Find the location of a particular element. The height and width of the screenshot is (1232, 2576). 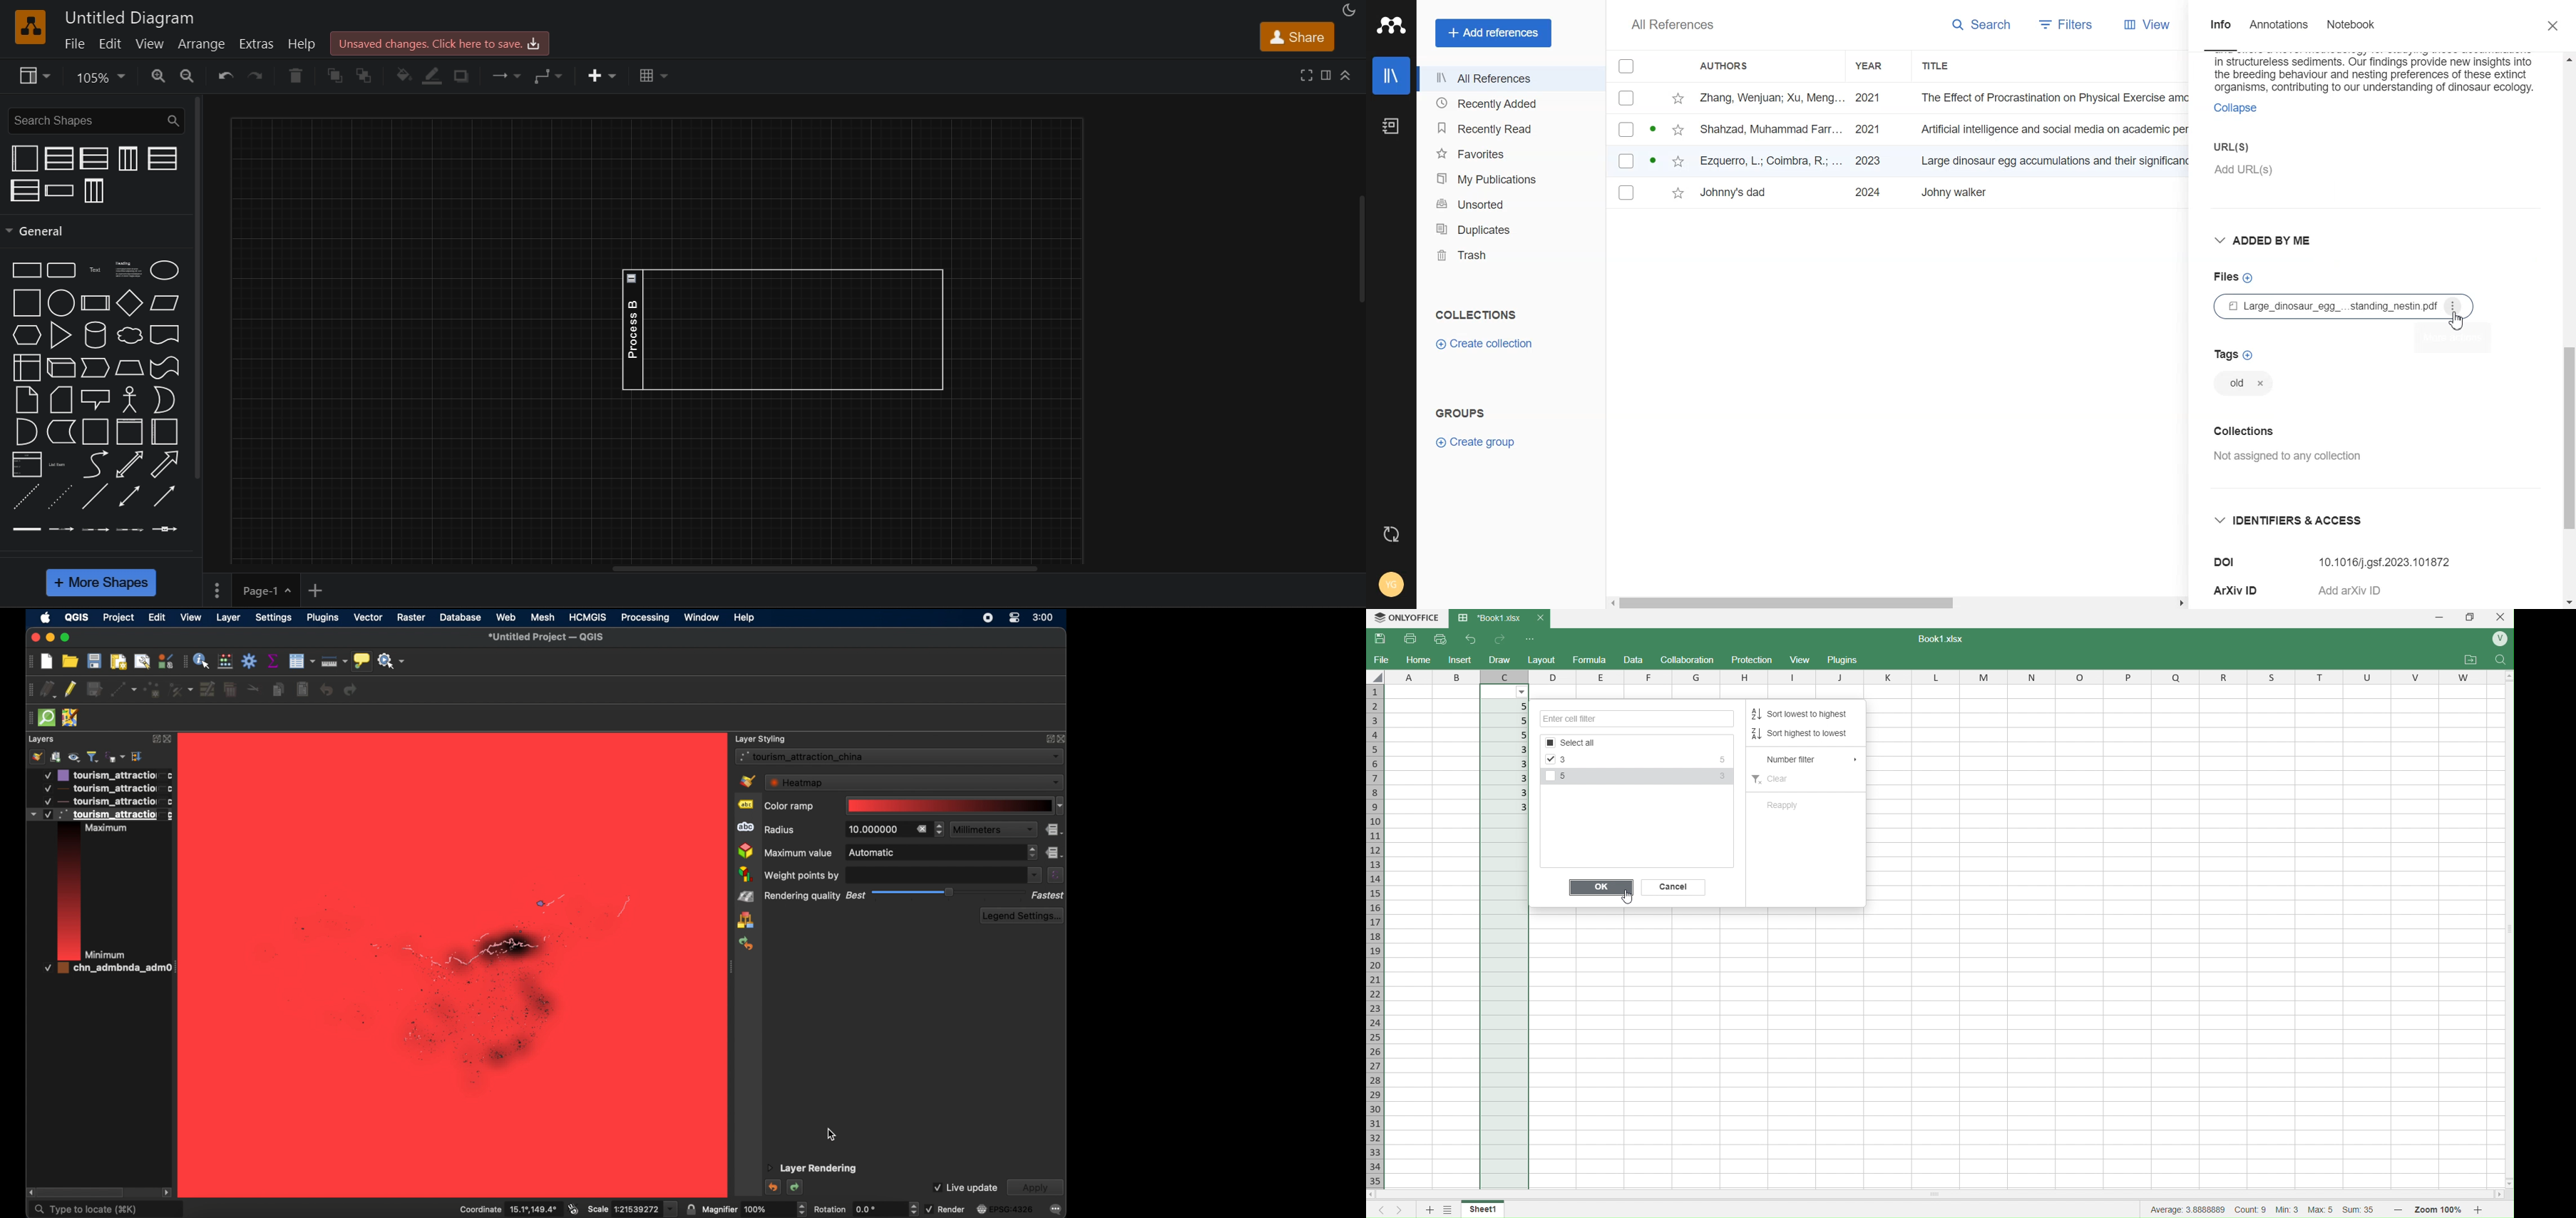

save project is located at coordinates (95, 661).